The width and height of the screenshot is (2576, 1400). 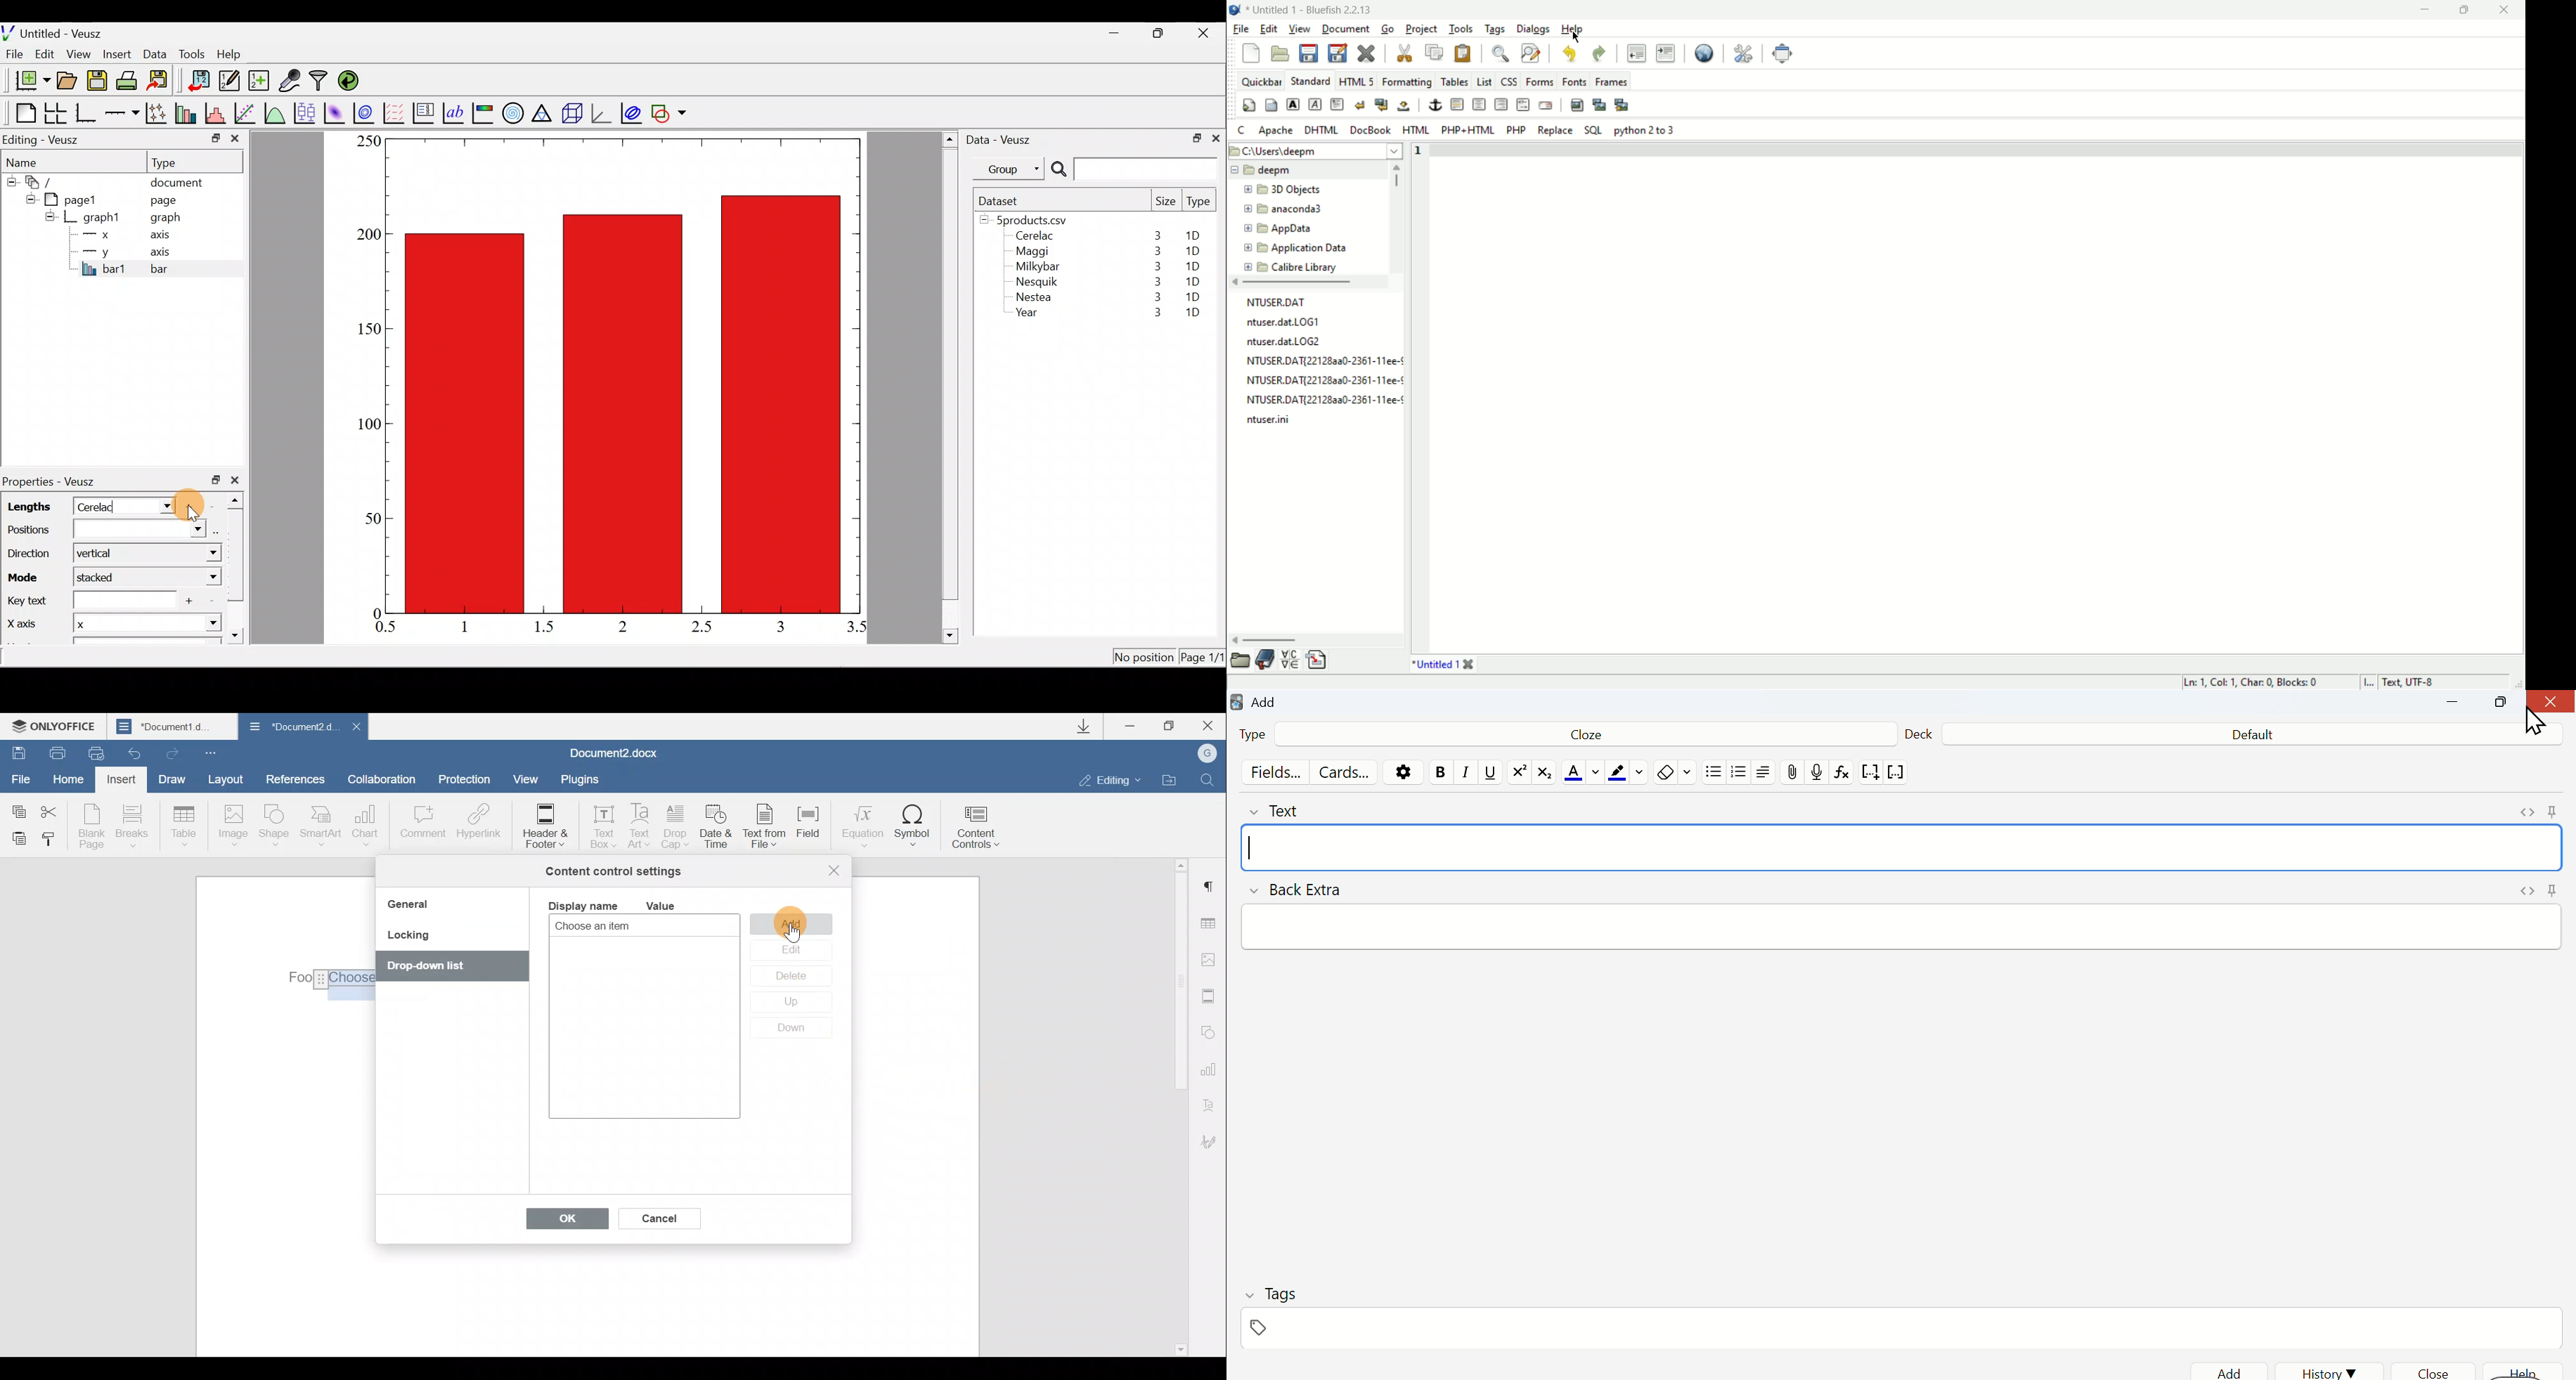 What do you see at coordinates (1919, 731) in the screenshot?
I see `Deck` at bounding box center [1919, 731].